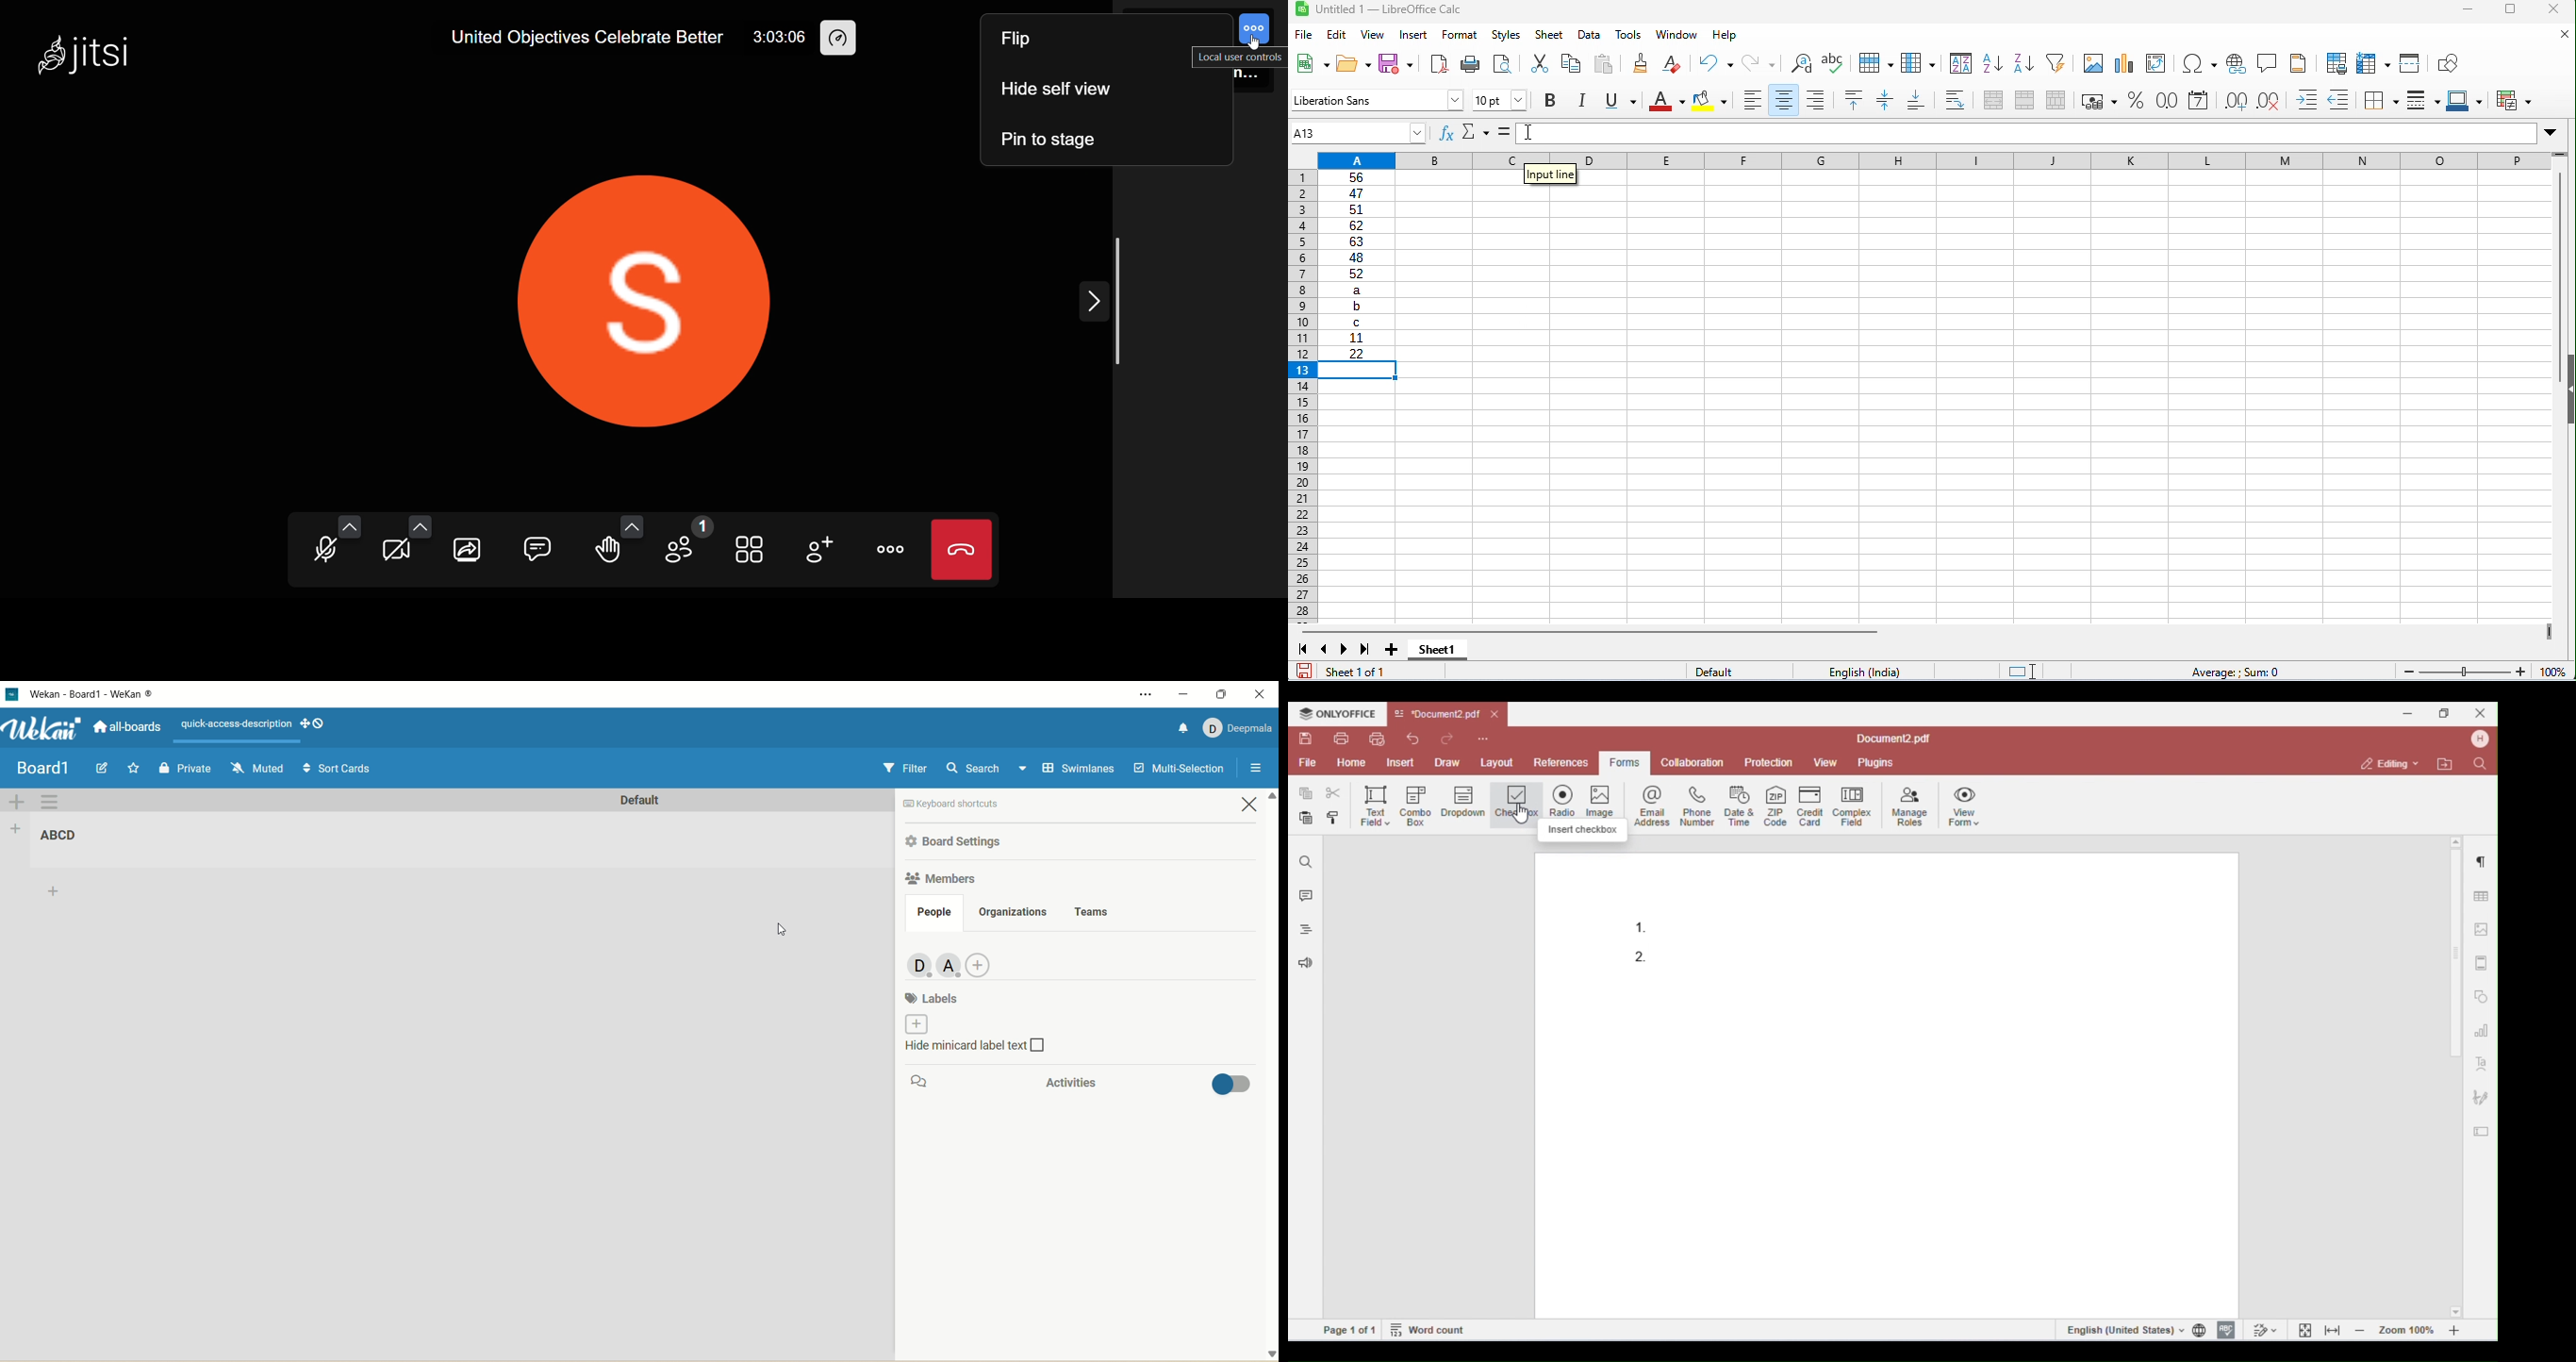  I want to click on setting and more, so click(1140, 692).